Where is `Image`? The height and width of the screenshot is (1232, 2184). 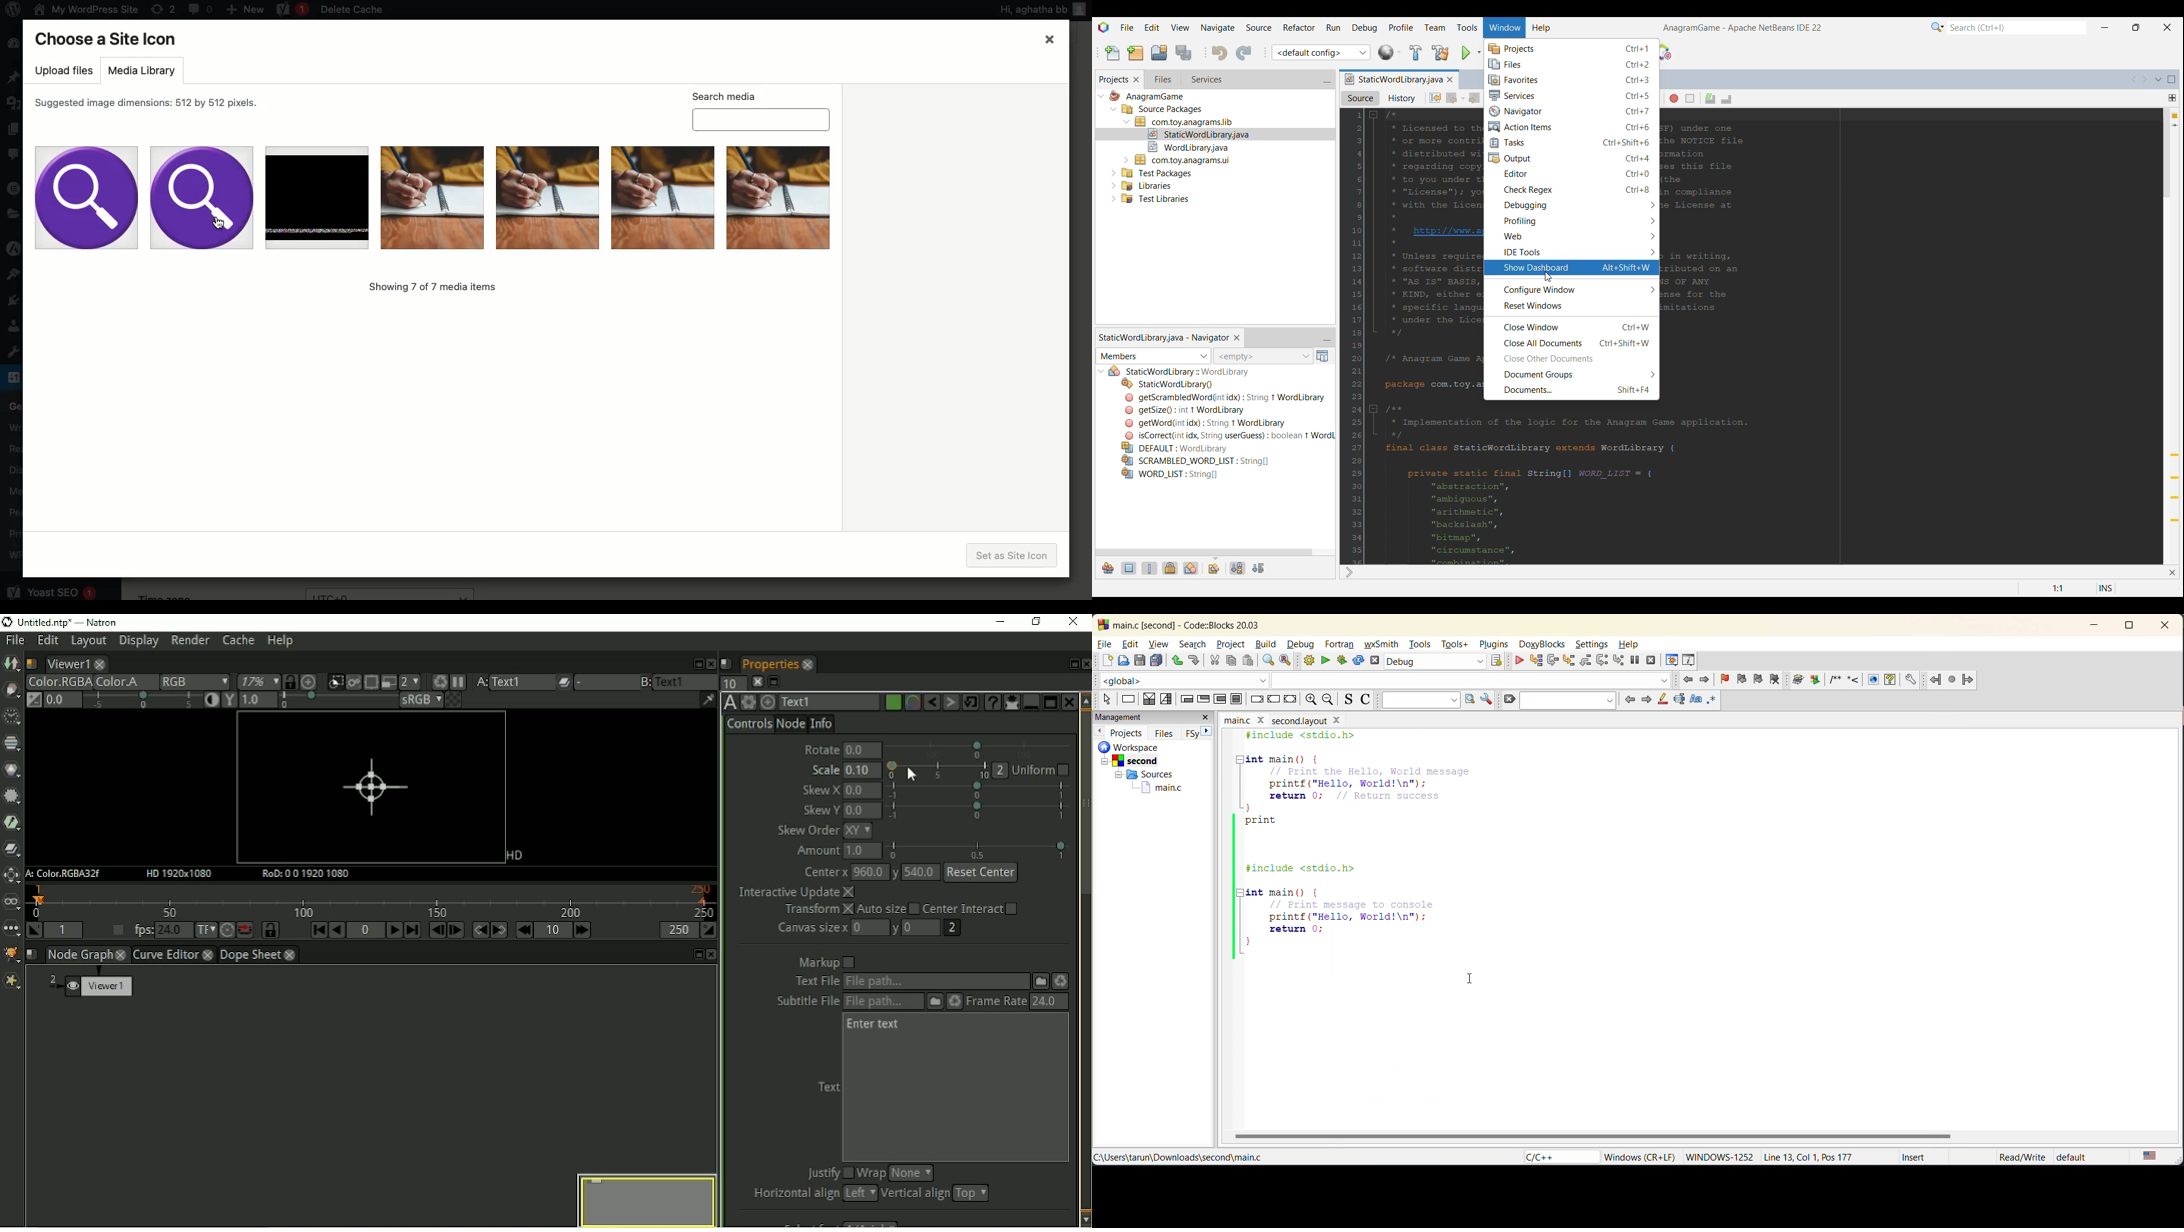 Image is located at coordinates (89, 197).